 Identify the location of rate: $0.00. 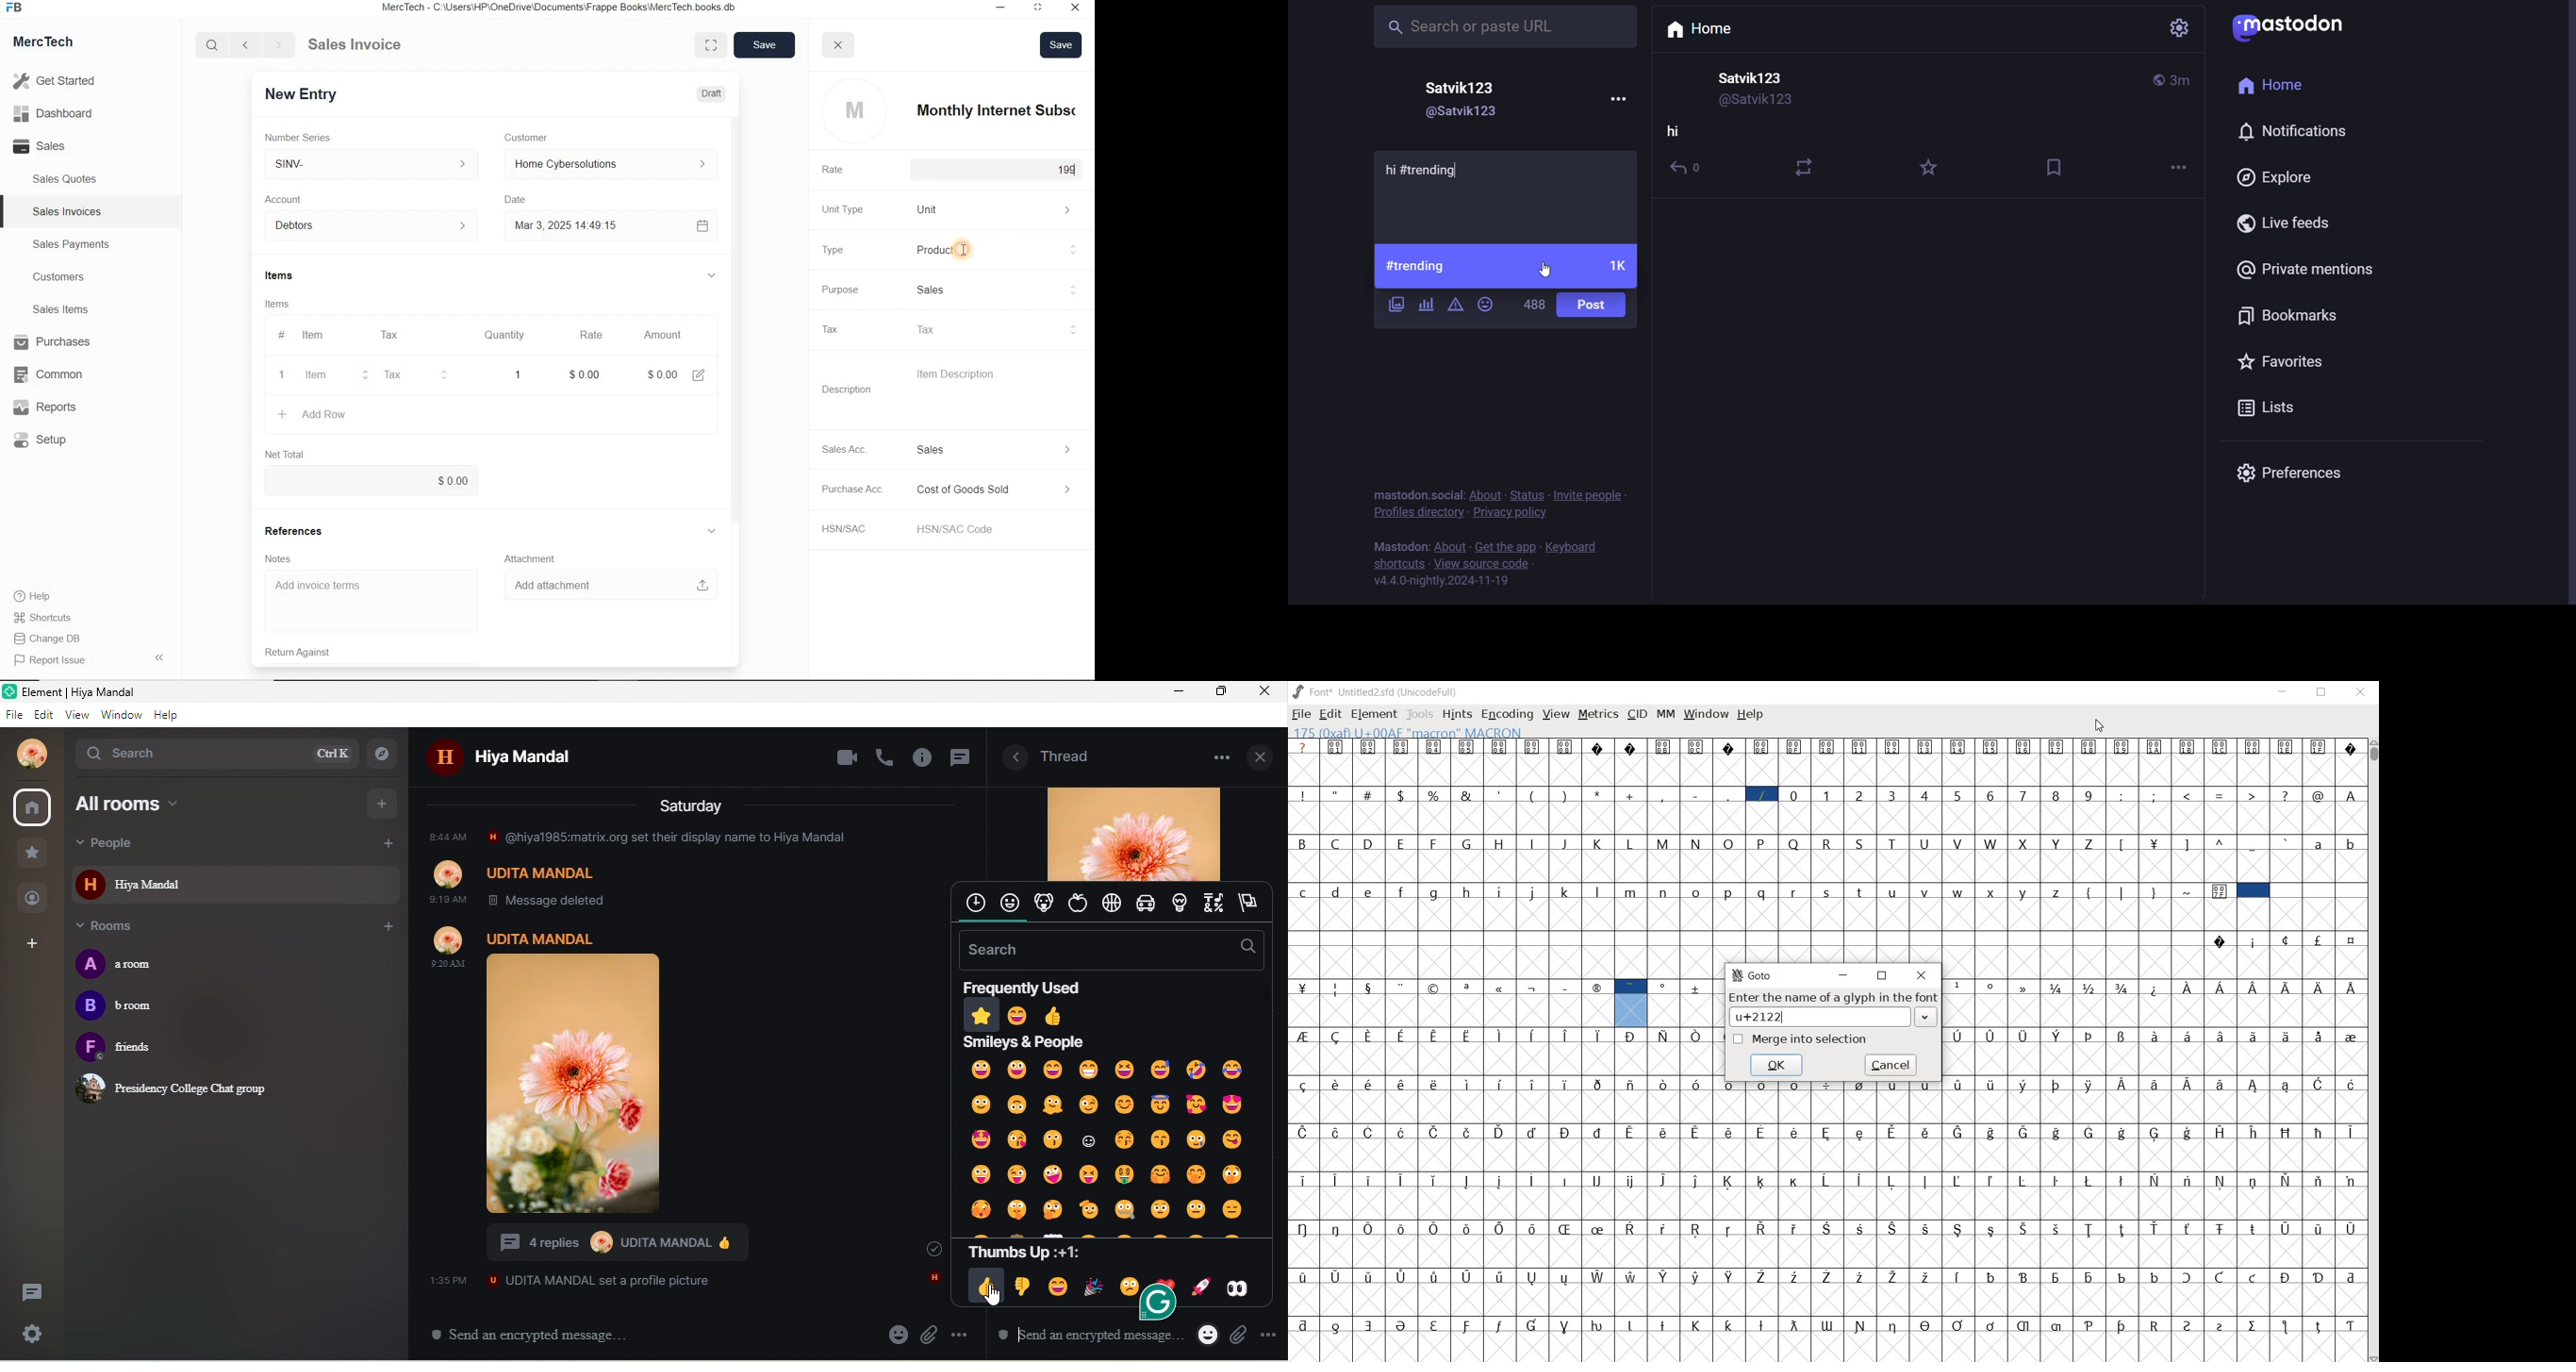
(584, 373).